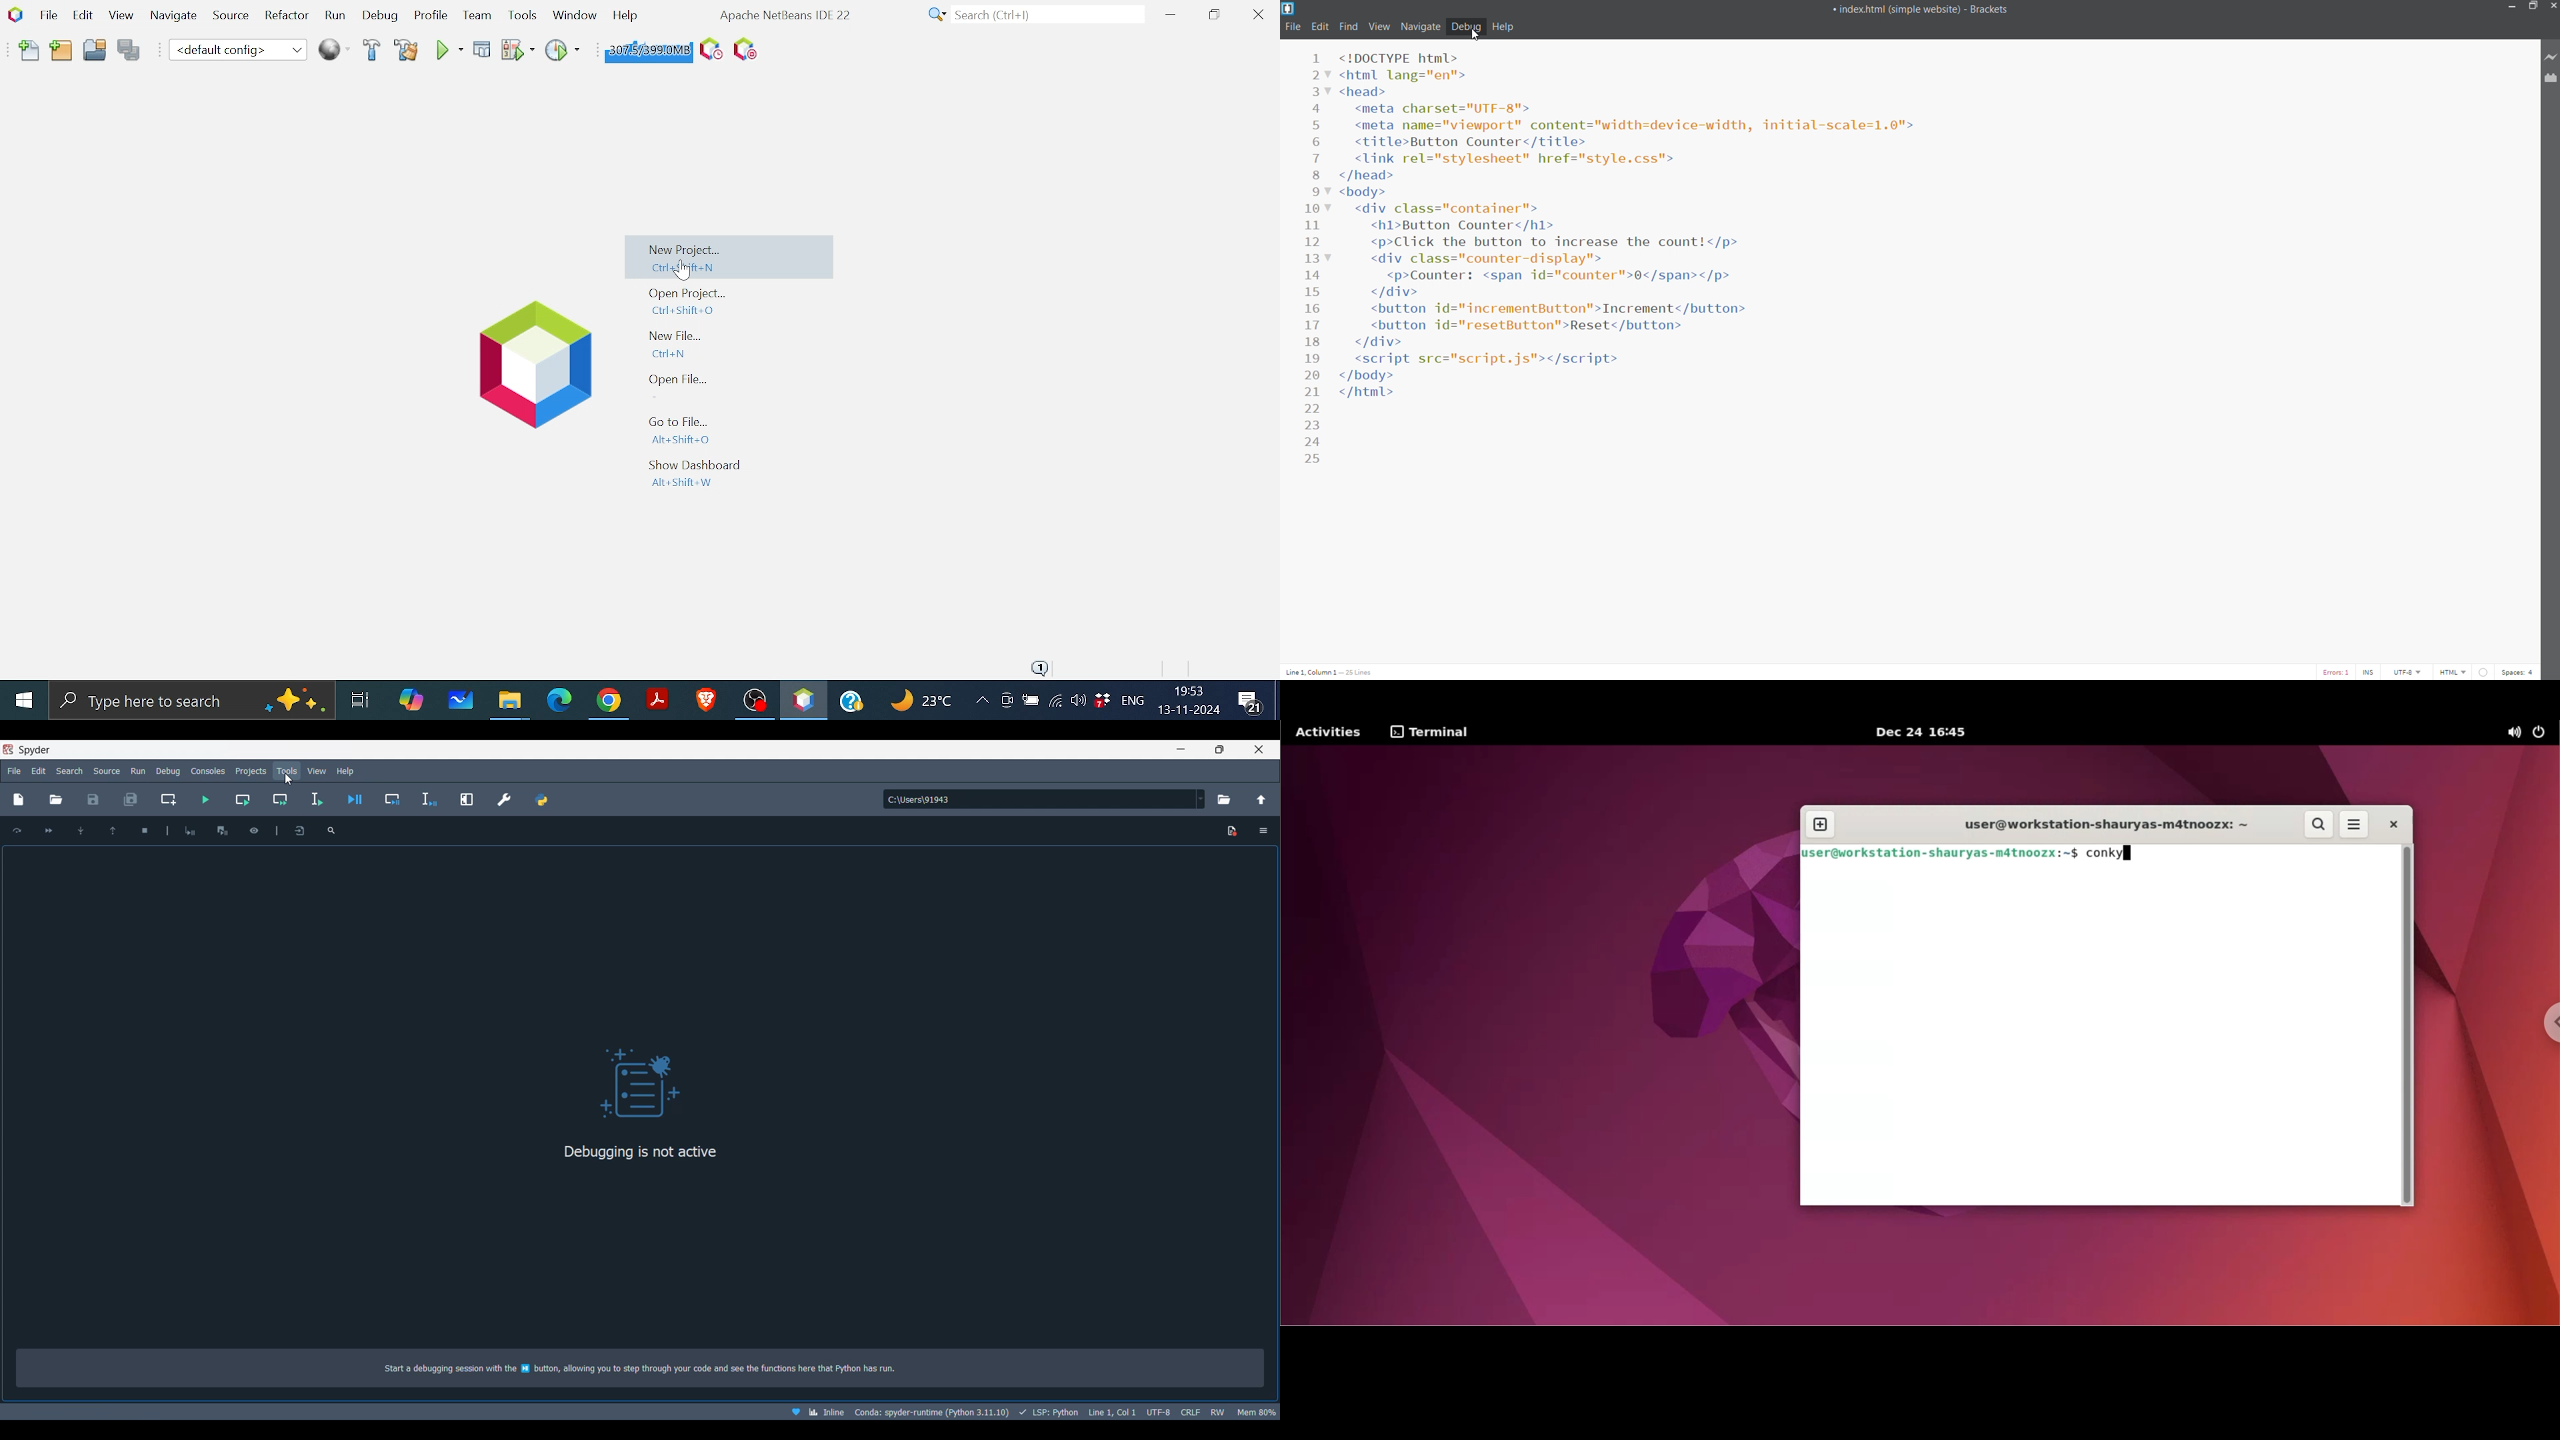  What do you see at coordinates (27, 749) in the screenshot?
I see `Software logo and name` at bounding box center [27, 749].